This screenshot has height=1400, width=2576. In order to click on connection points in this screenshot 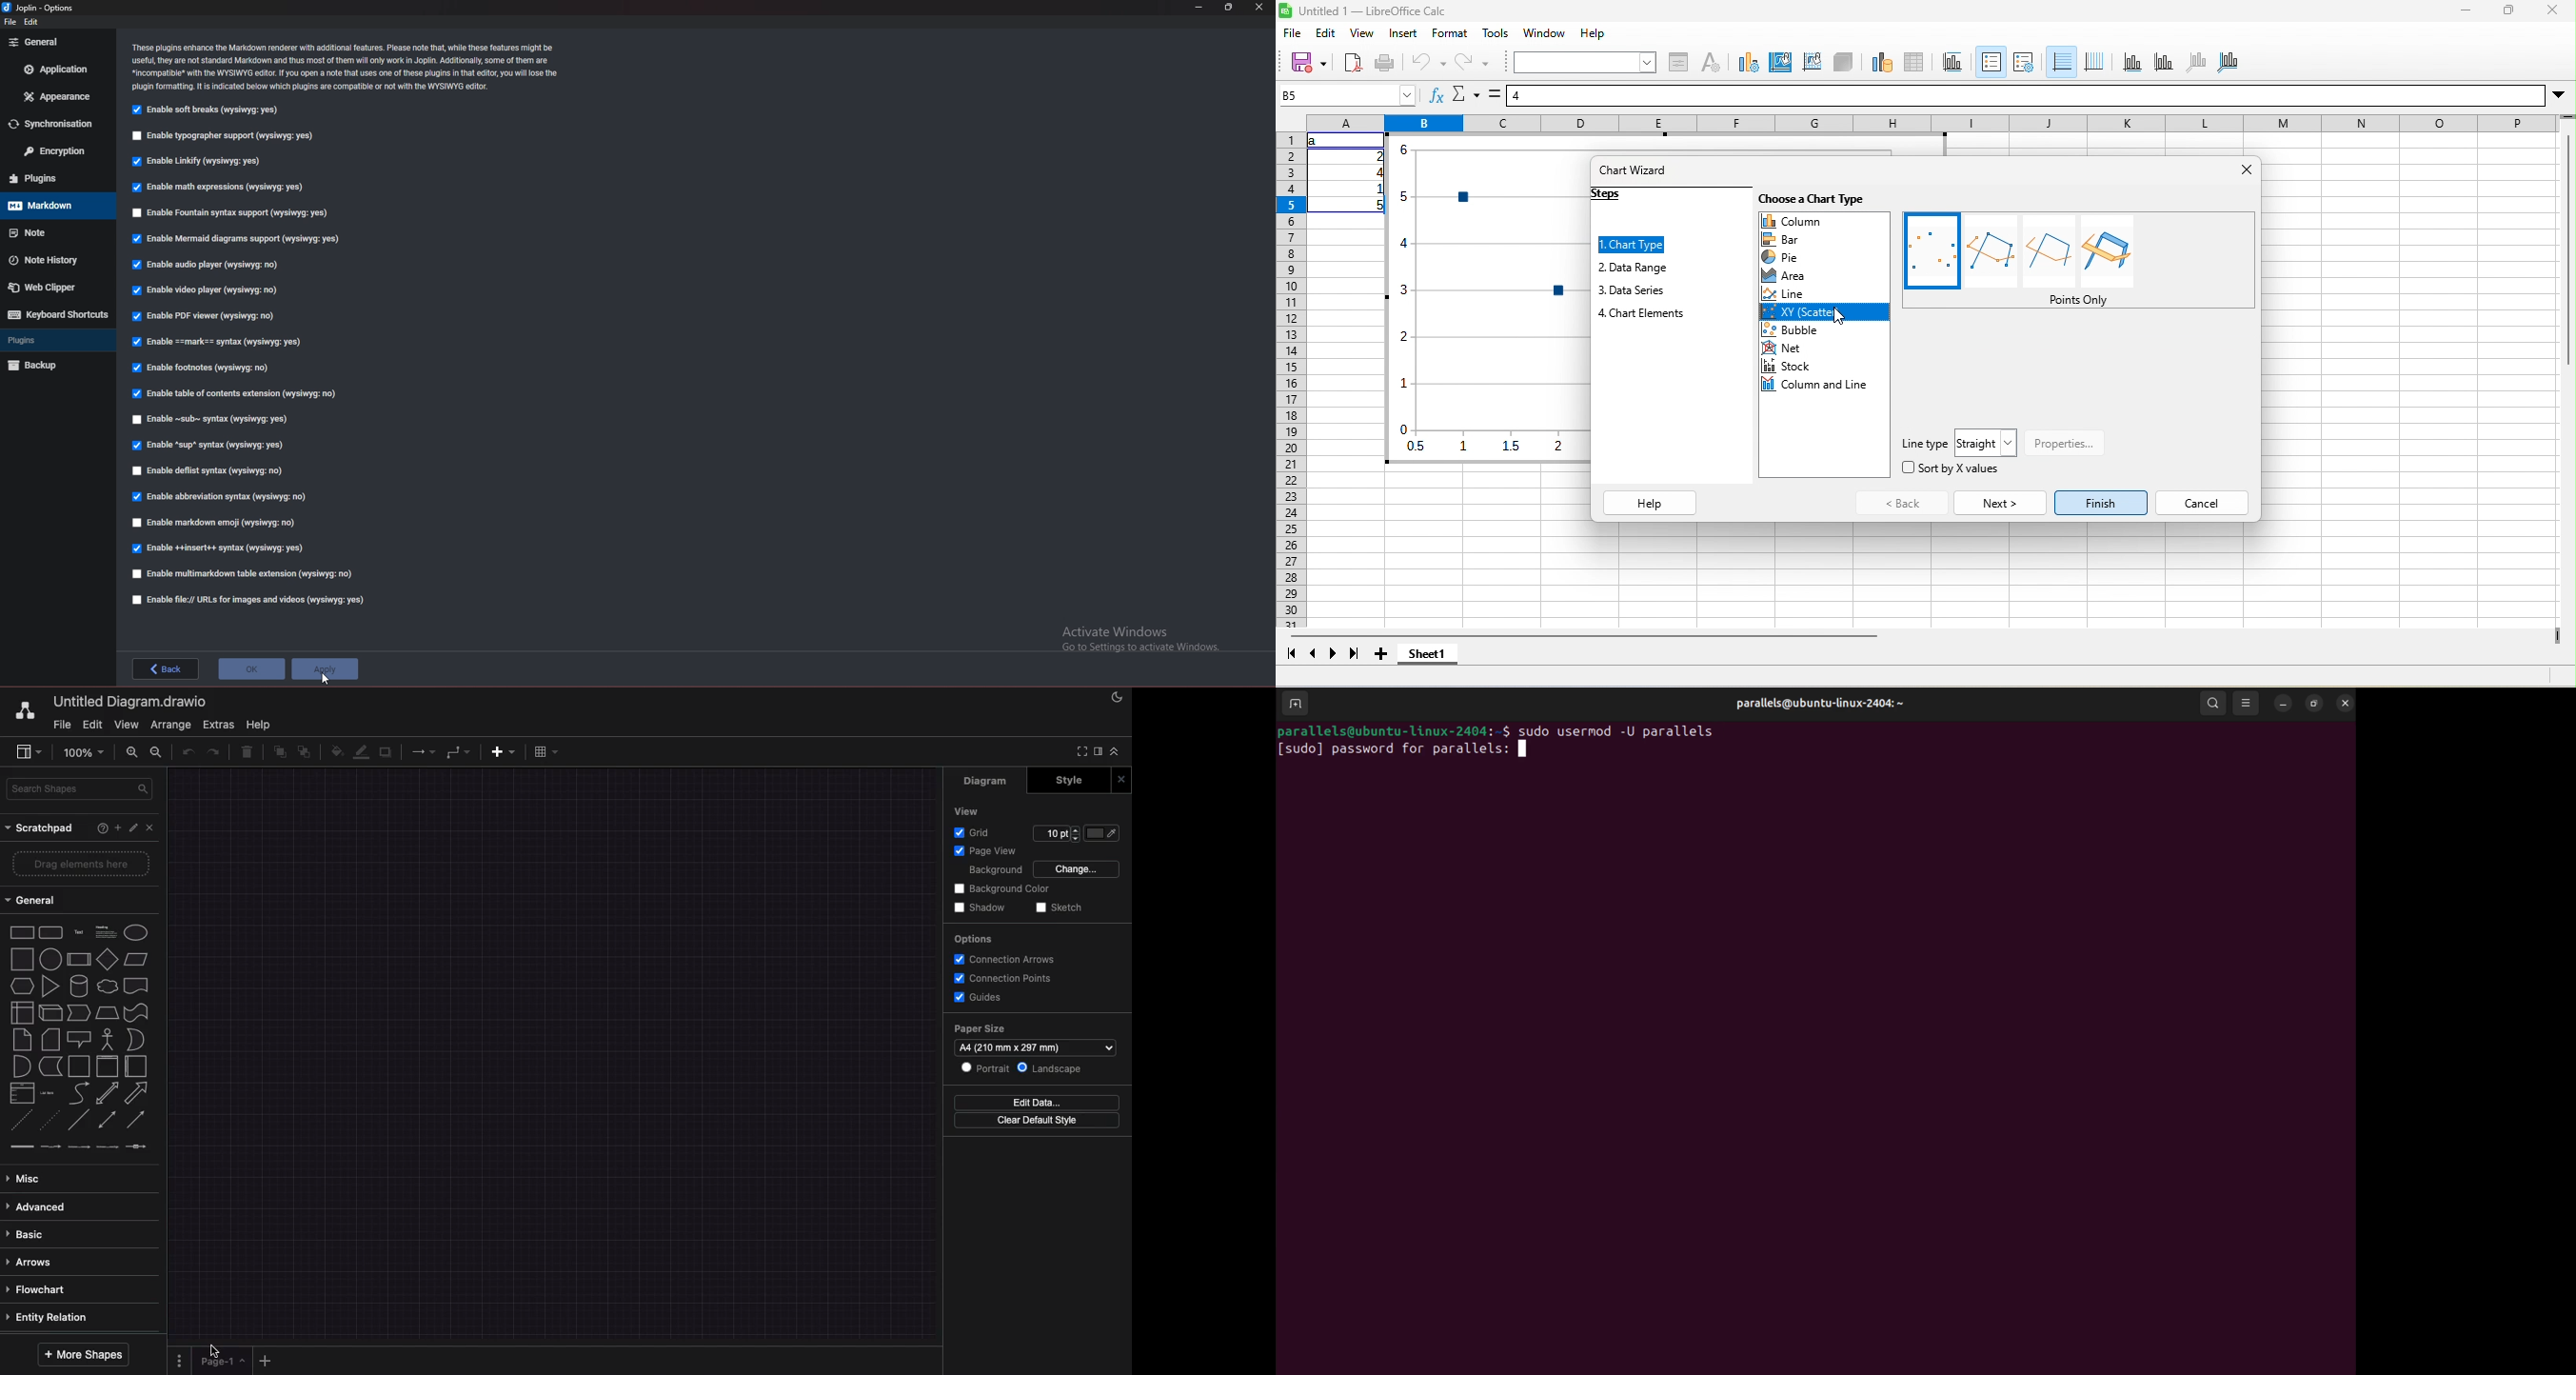, I will do `click(1006, 978)`.